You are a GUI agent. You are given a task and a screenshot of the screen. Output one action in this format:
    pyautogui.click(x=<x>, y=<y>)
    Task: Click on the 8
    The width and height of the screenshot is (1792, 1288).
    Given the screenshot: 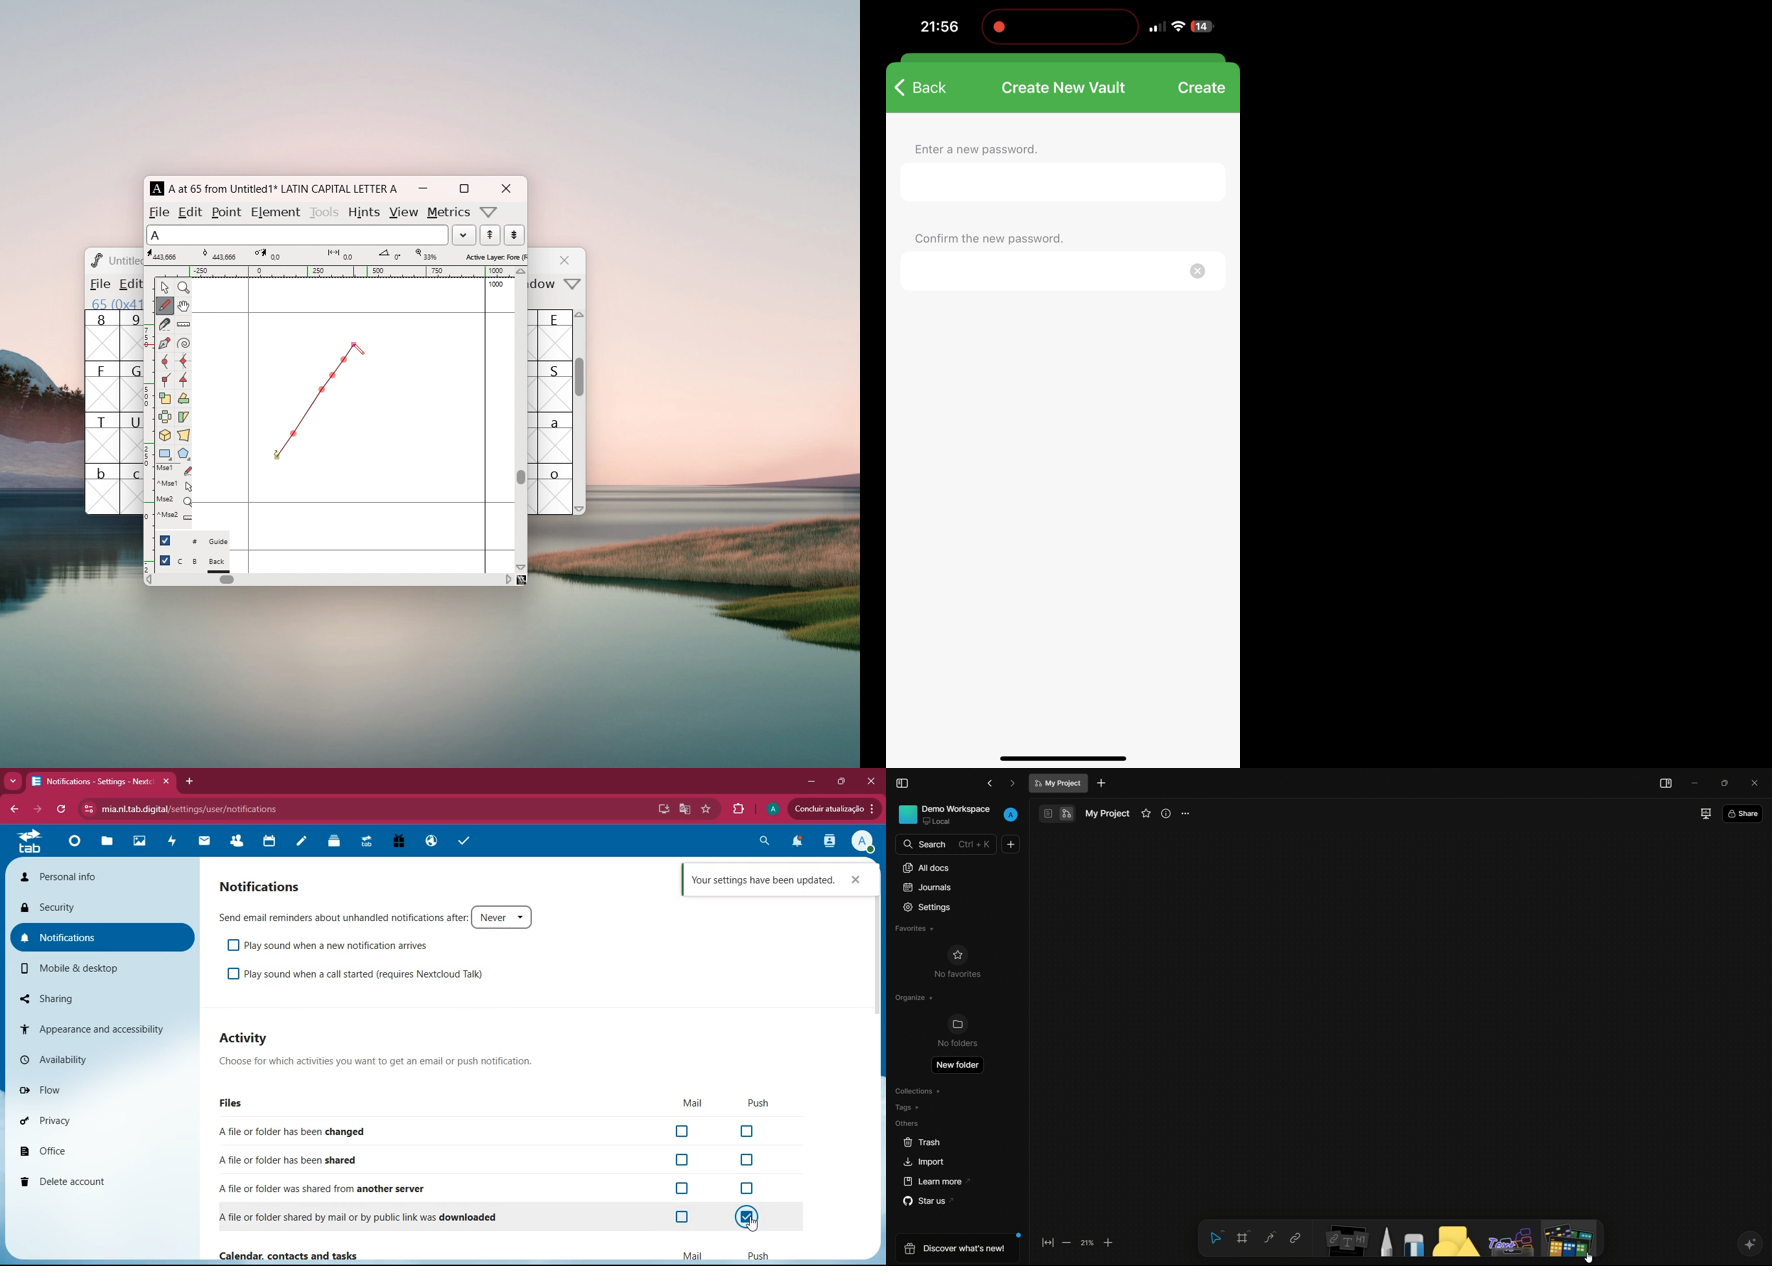 What is the action you would take?
    pyautogui.click(x=102, y=336)
    